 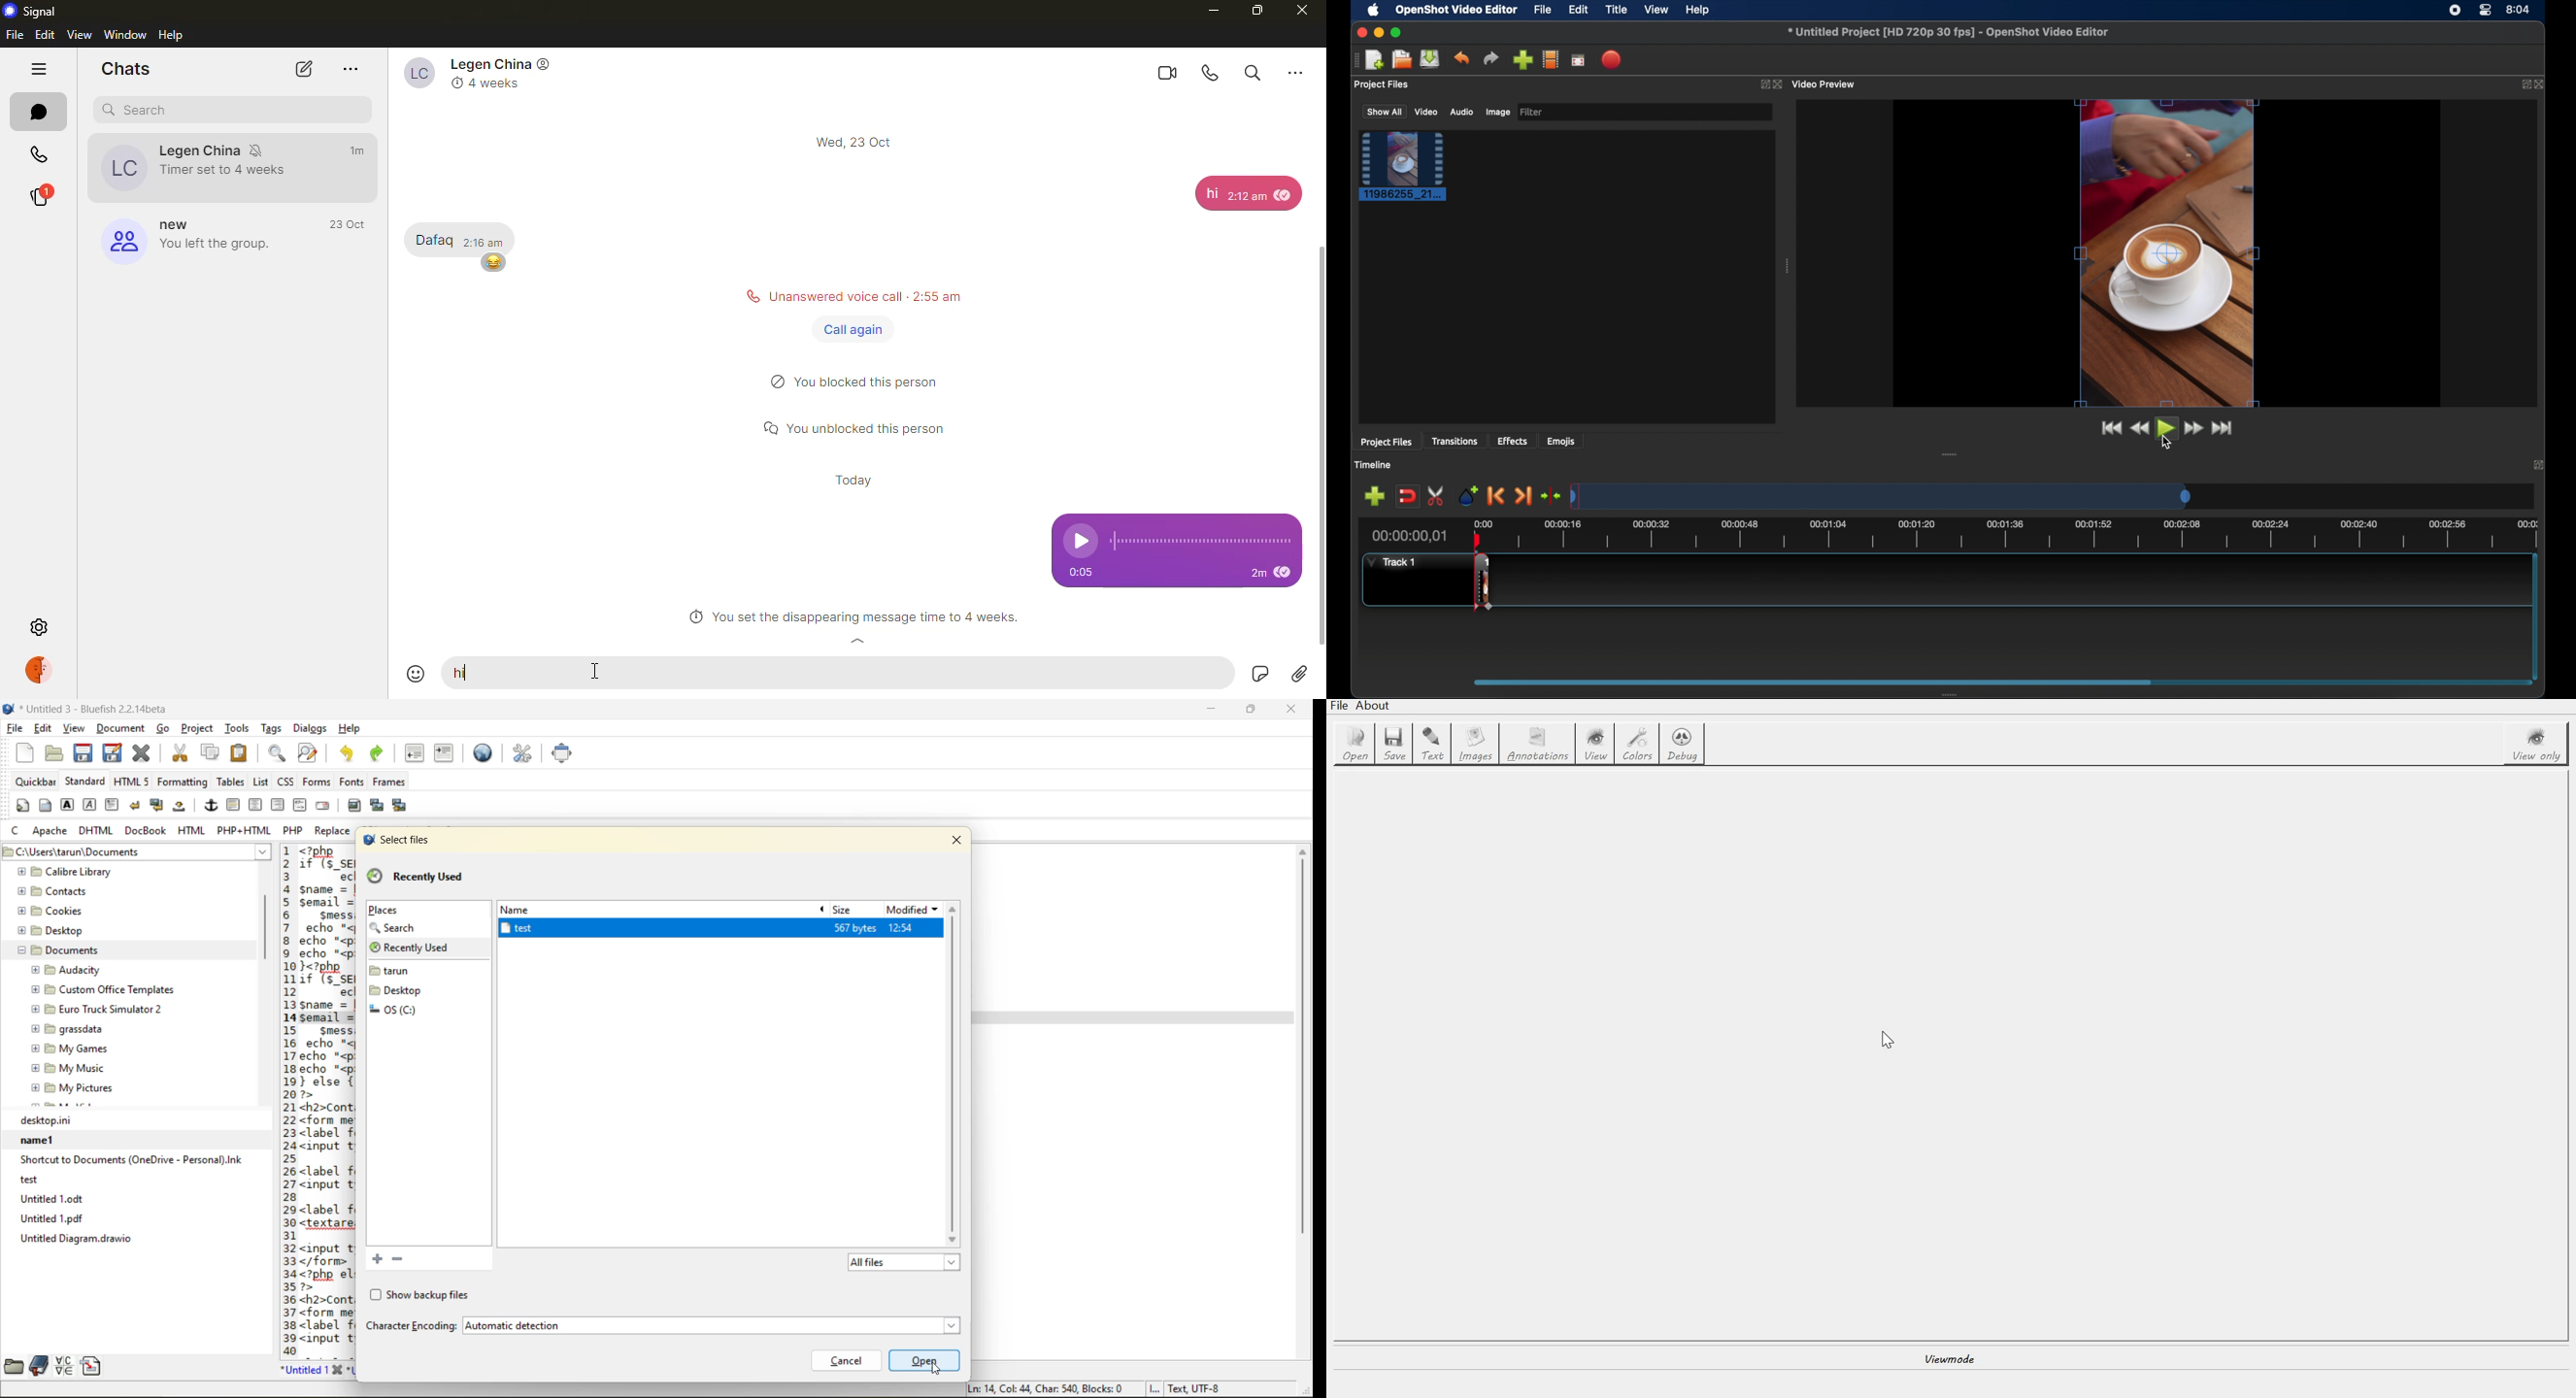 I want to click on more, so click(x=351, y=69).